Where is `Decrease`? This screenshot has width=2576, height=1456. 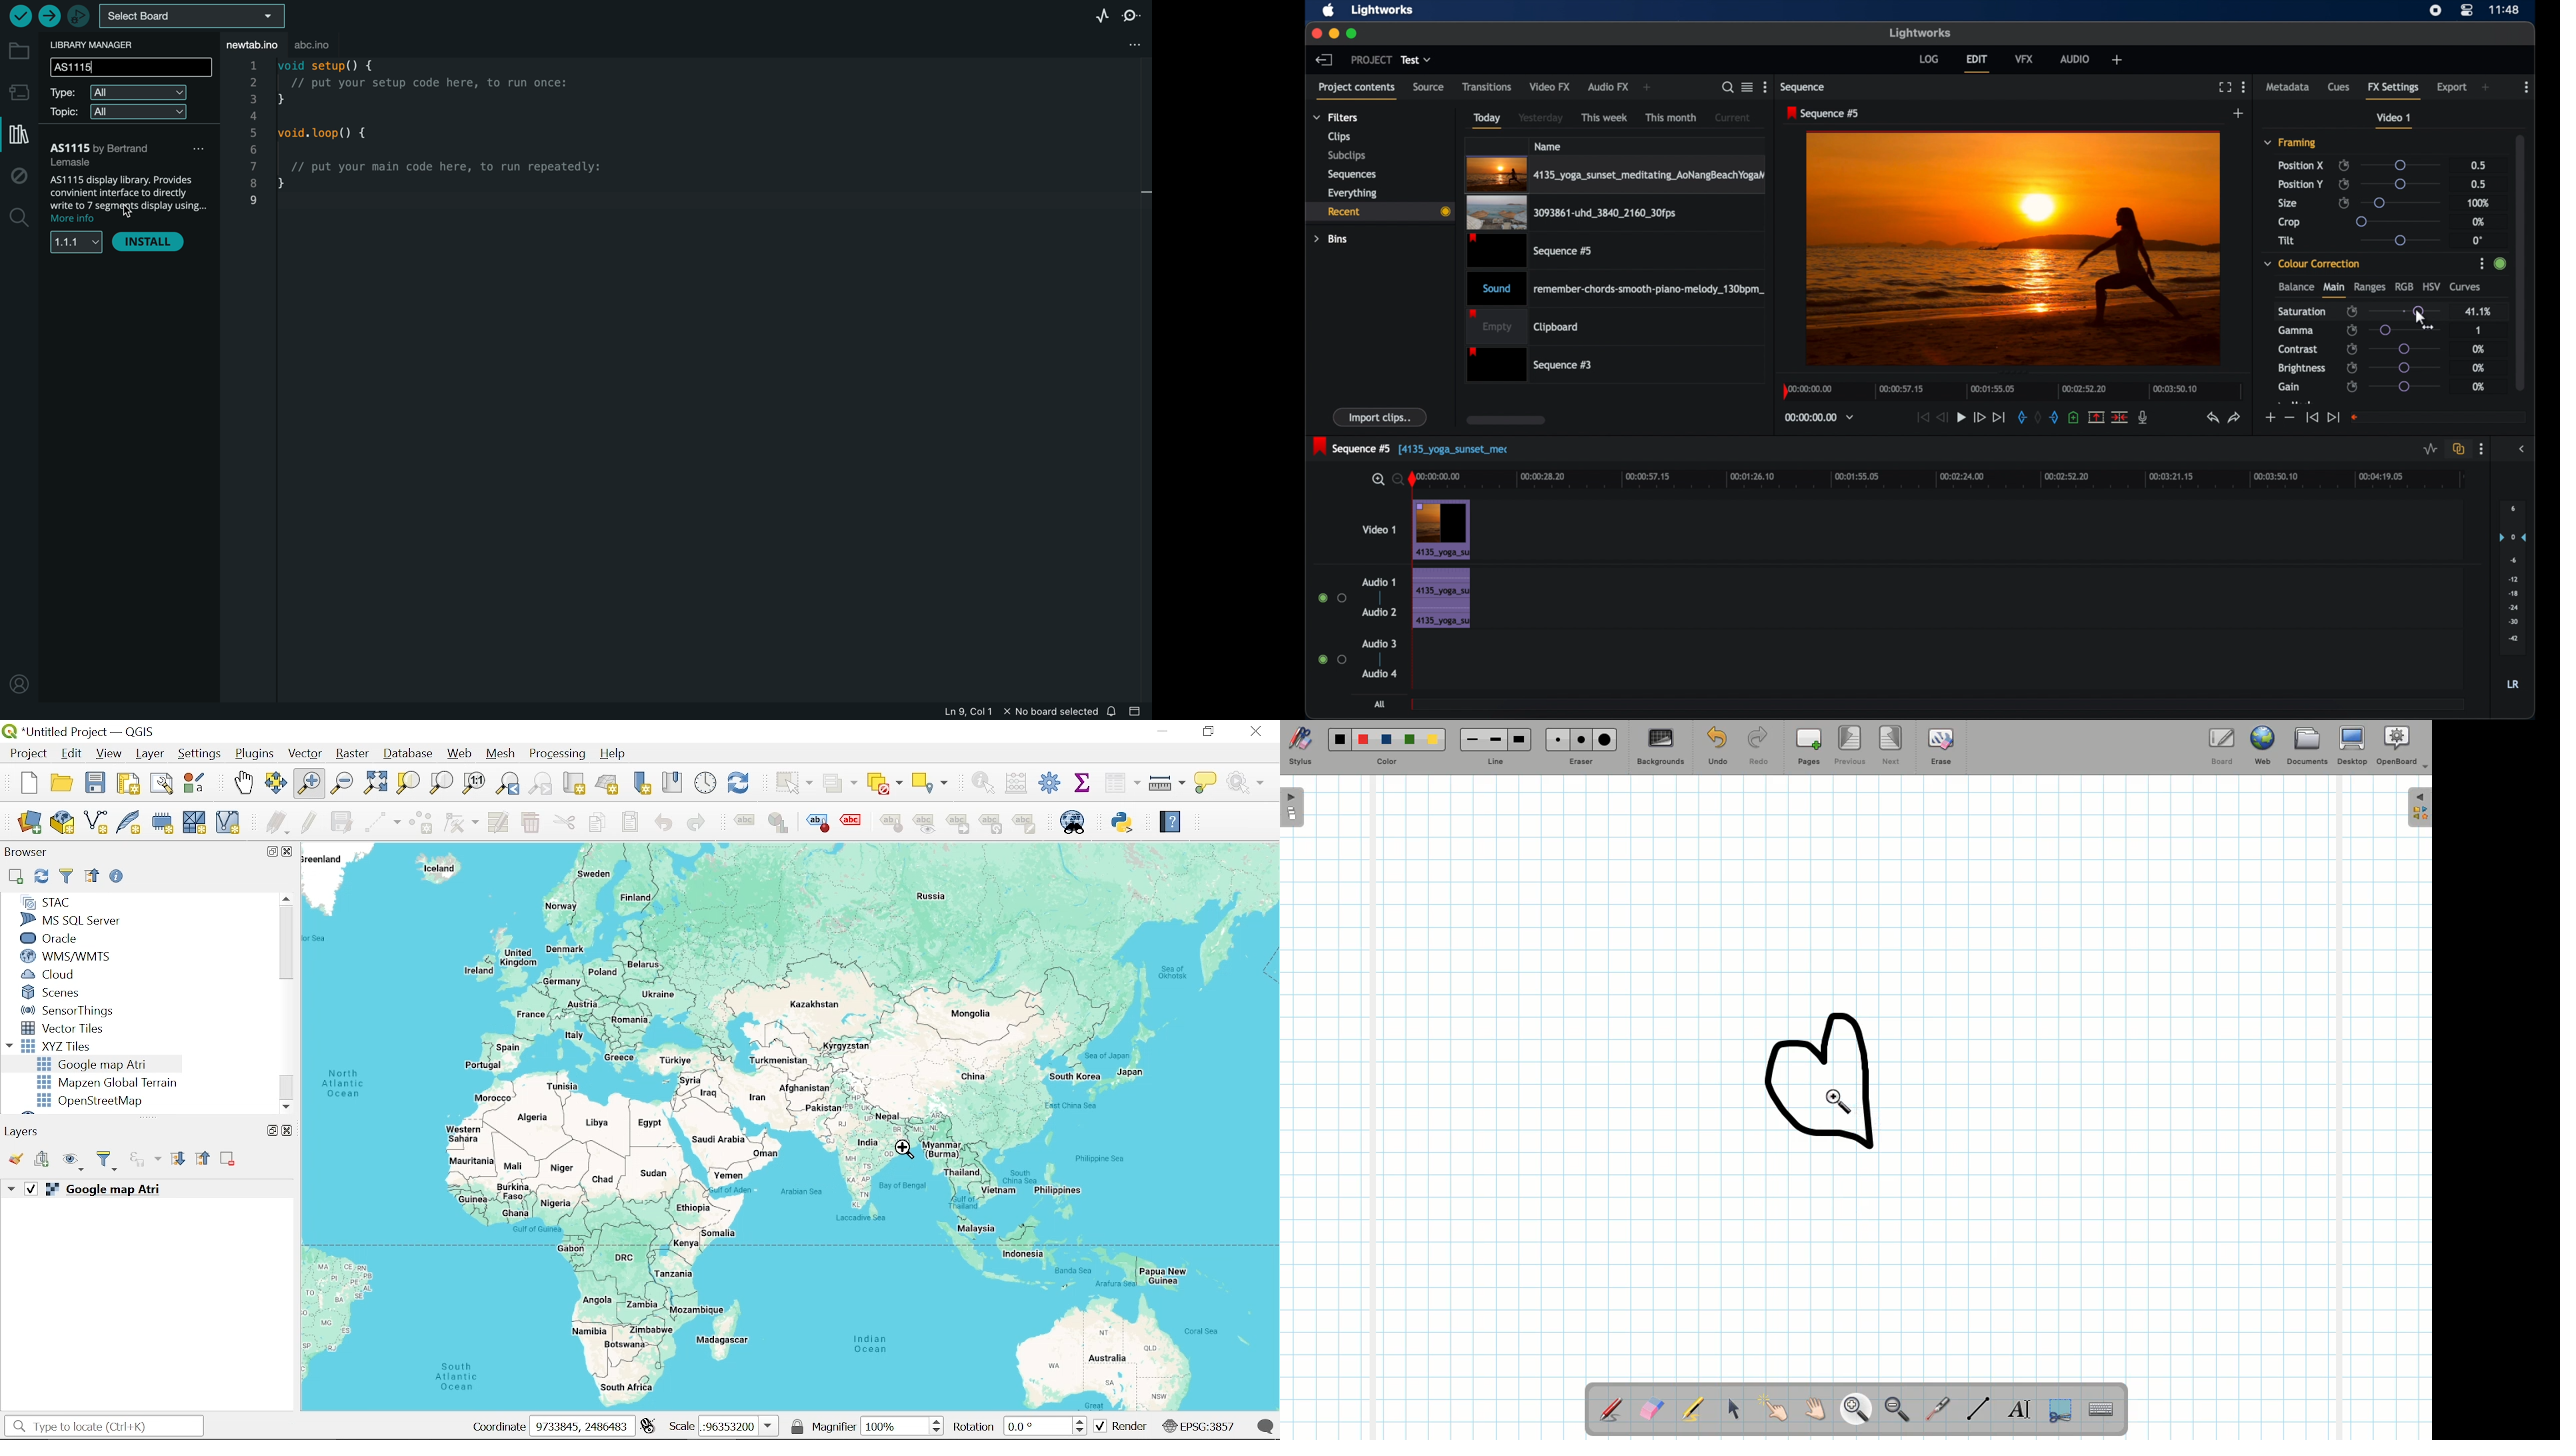
Decrease is located at coordinates (1083, 1431).